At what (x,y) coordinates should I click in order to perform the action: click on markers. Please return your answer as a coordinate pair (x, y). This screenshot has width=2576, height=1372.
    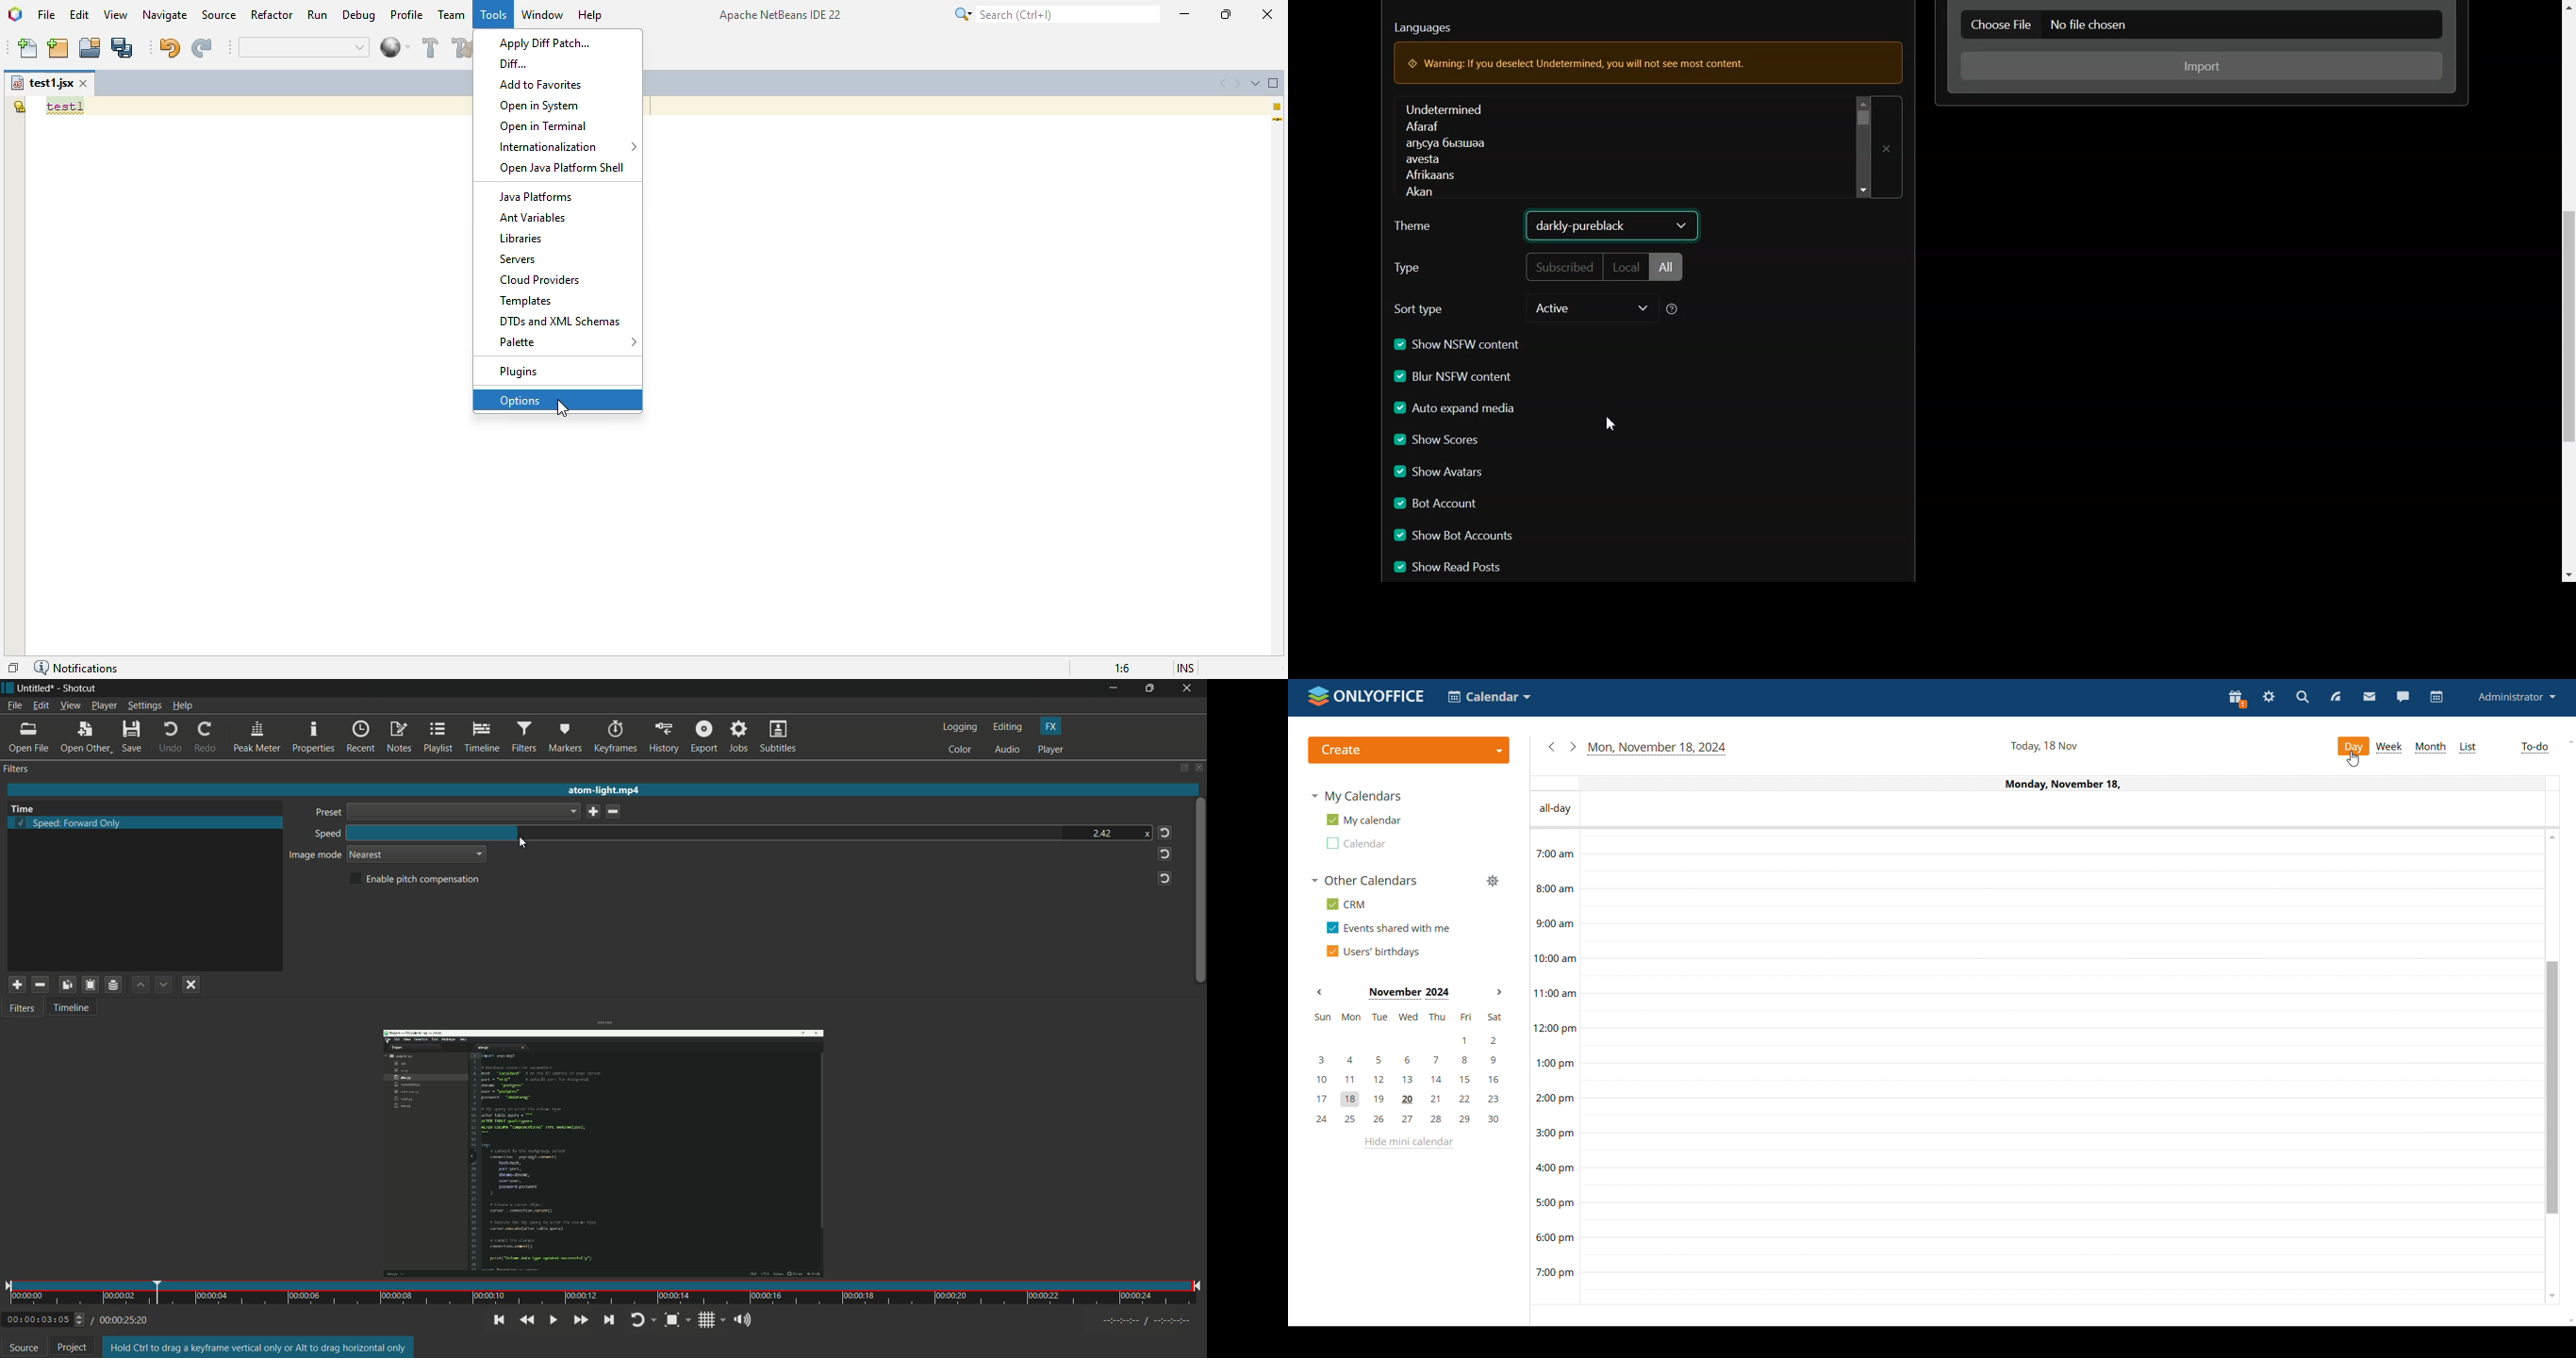
    Looking at the image, I should click on (566, 737).